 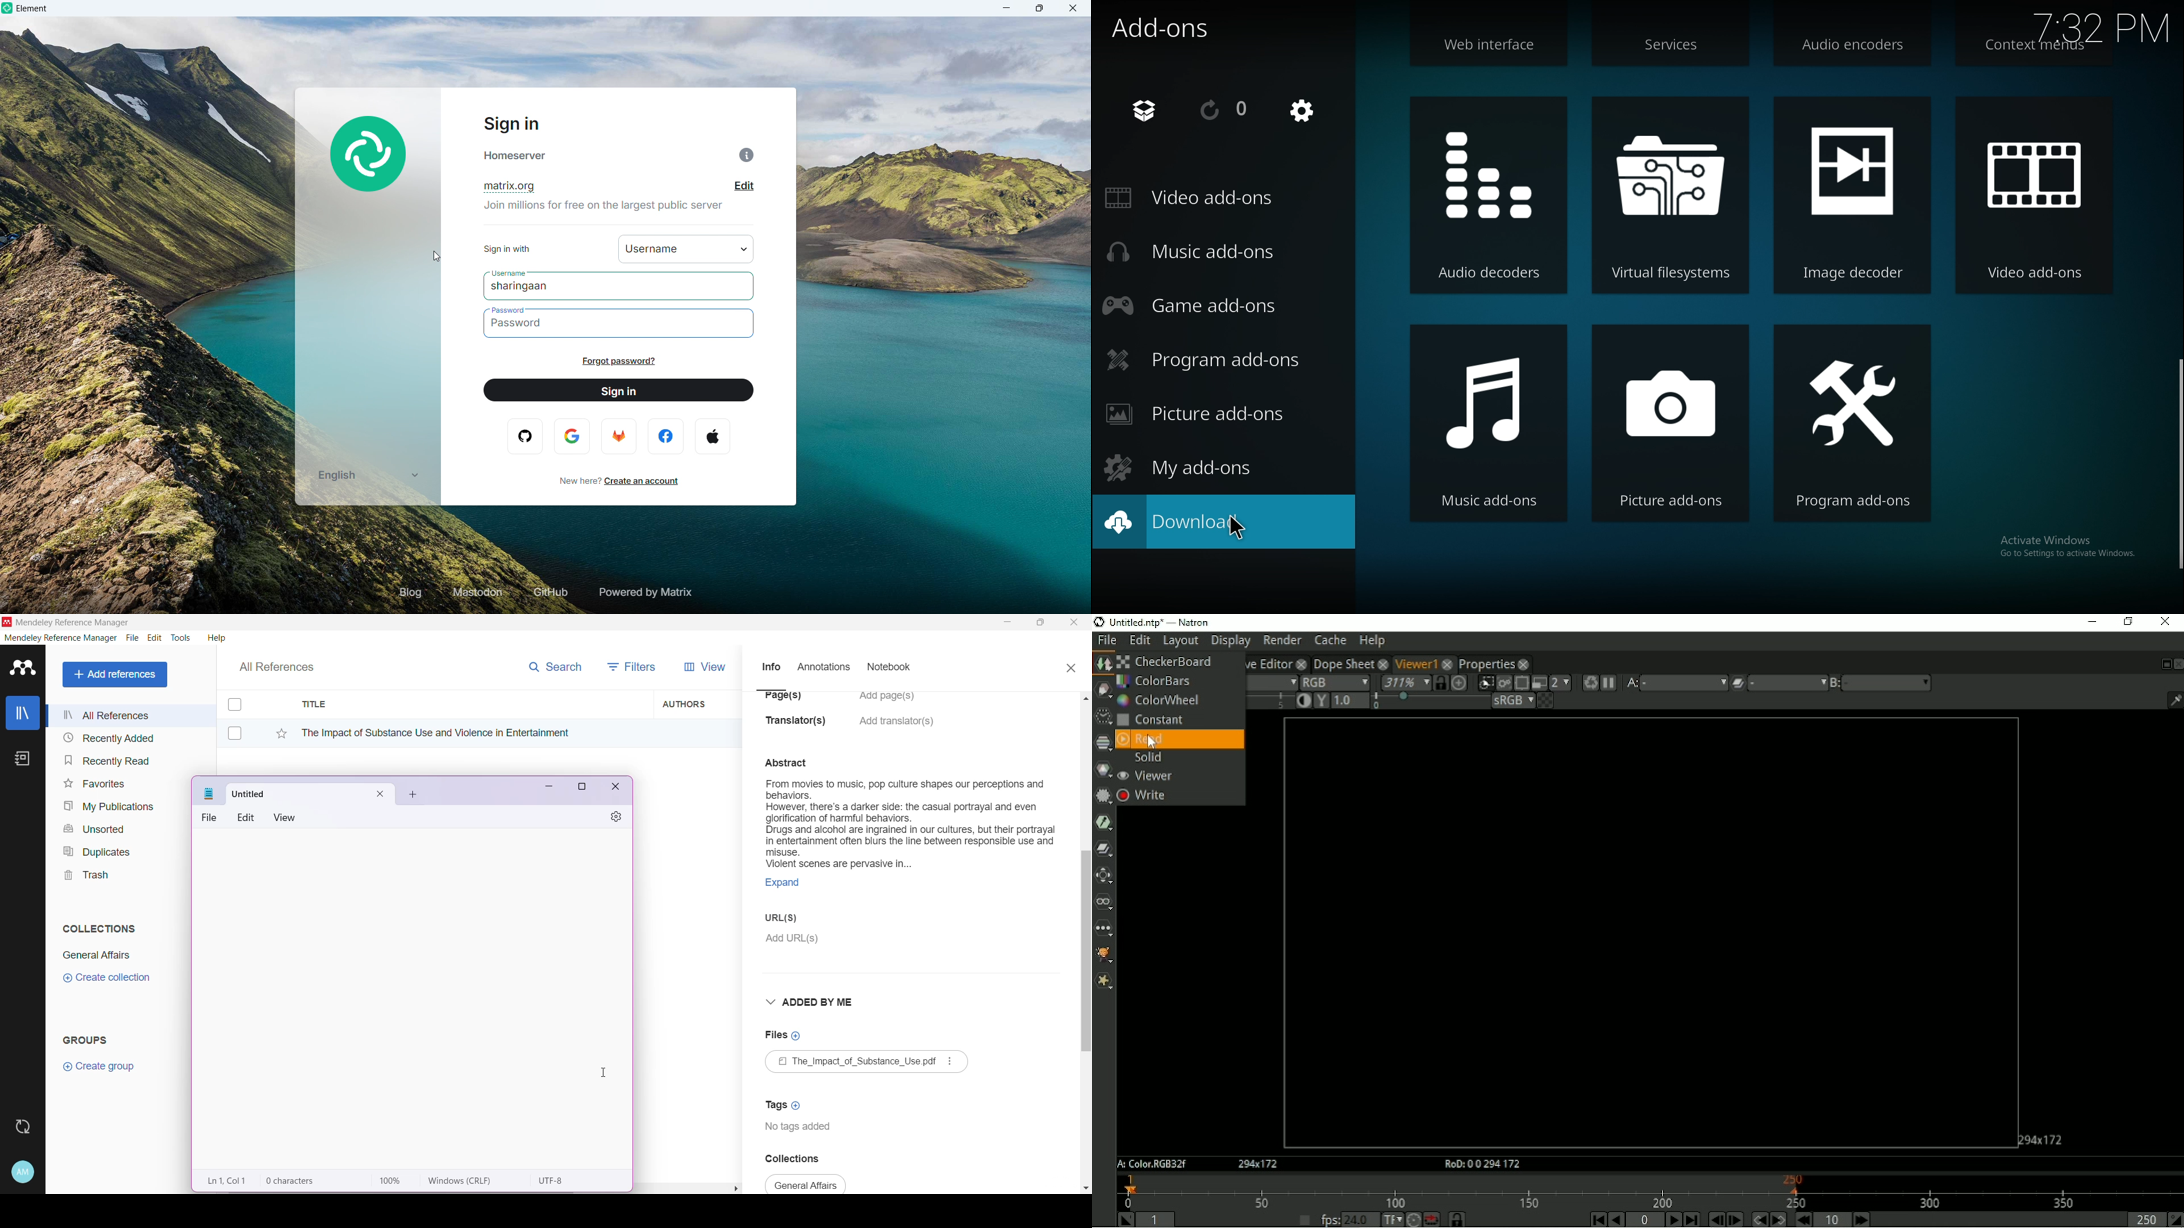 I want to click on my add ons, so click(x=1188, y=466).